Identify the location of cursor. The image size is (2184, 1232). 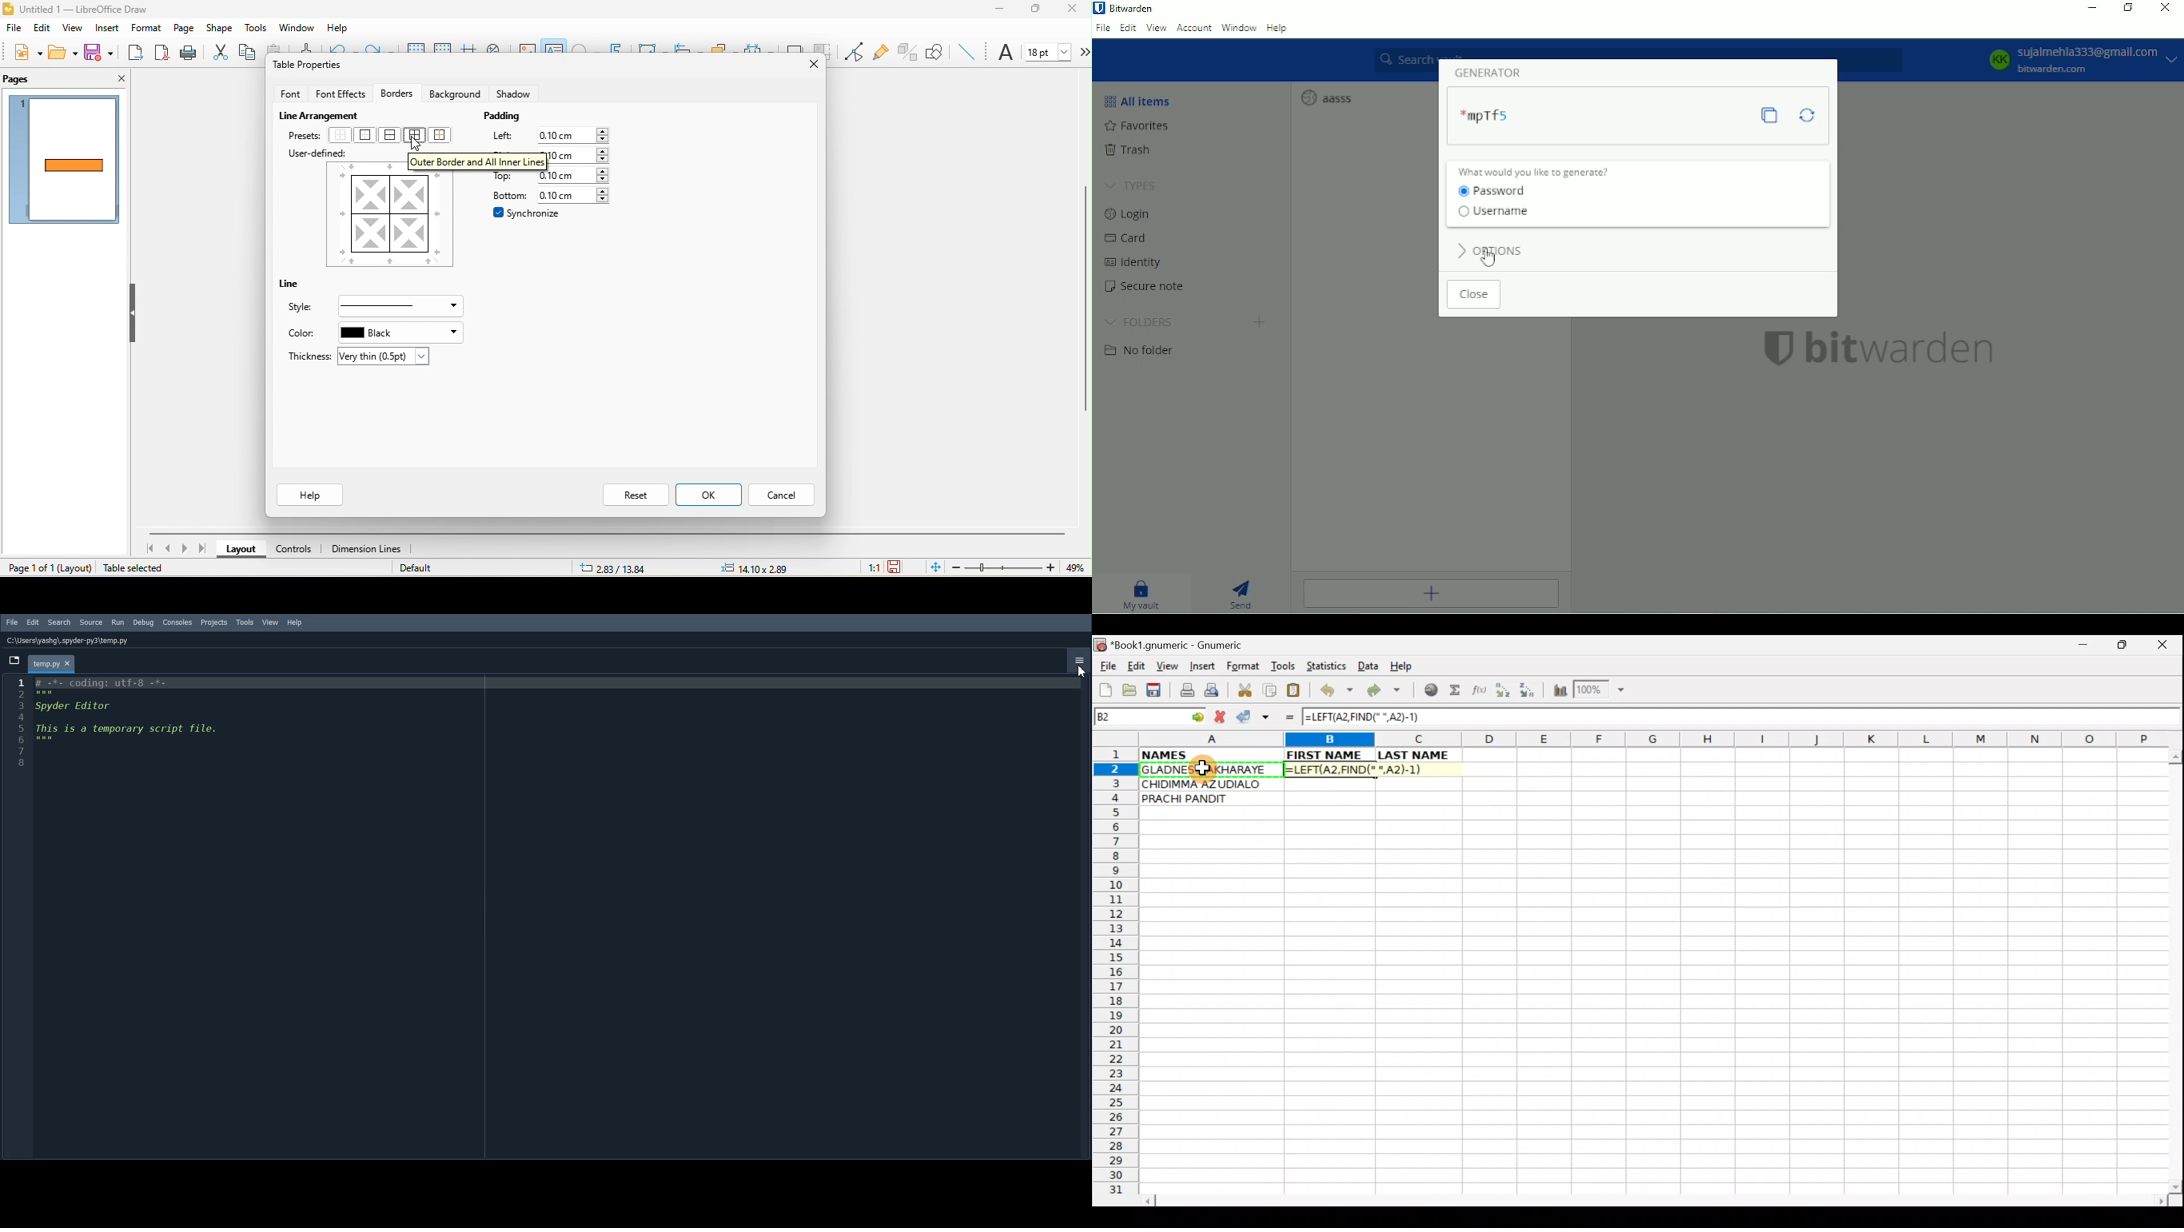
(1079, 673).